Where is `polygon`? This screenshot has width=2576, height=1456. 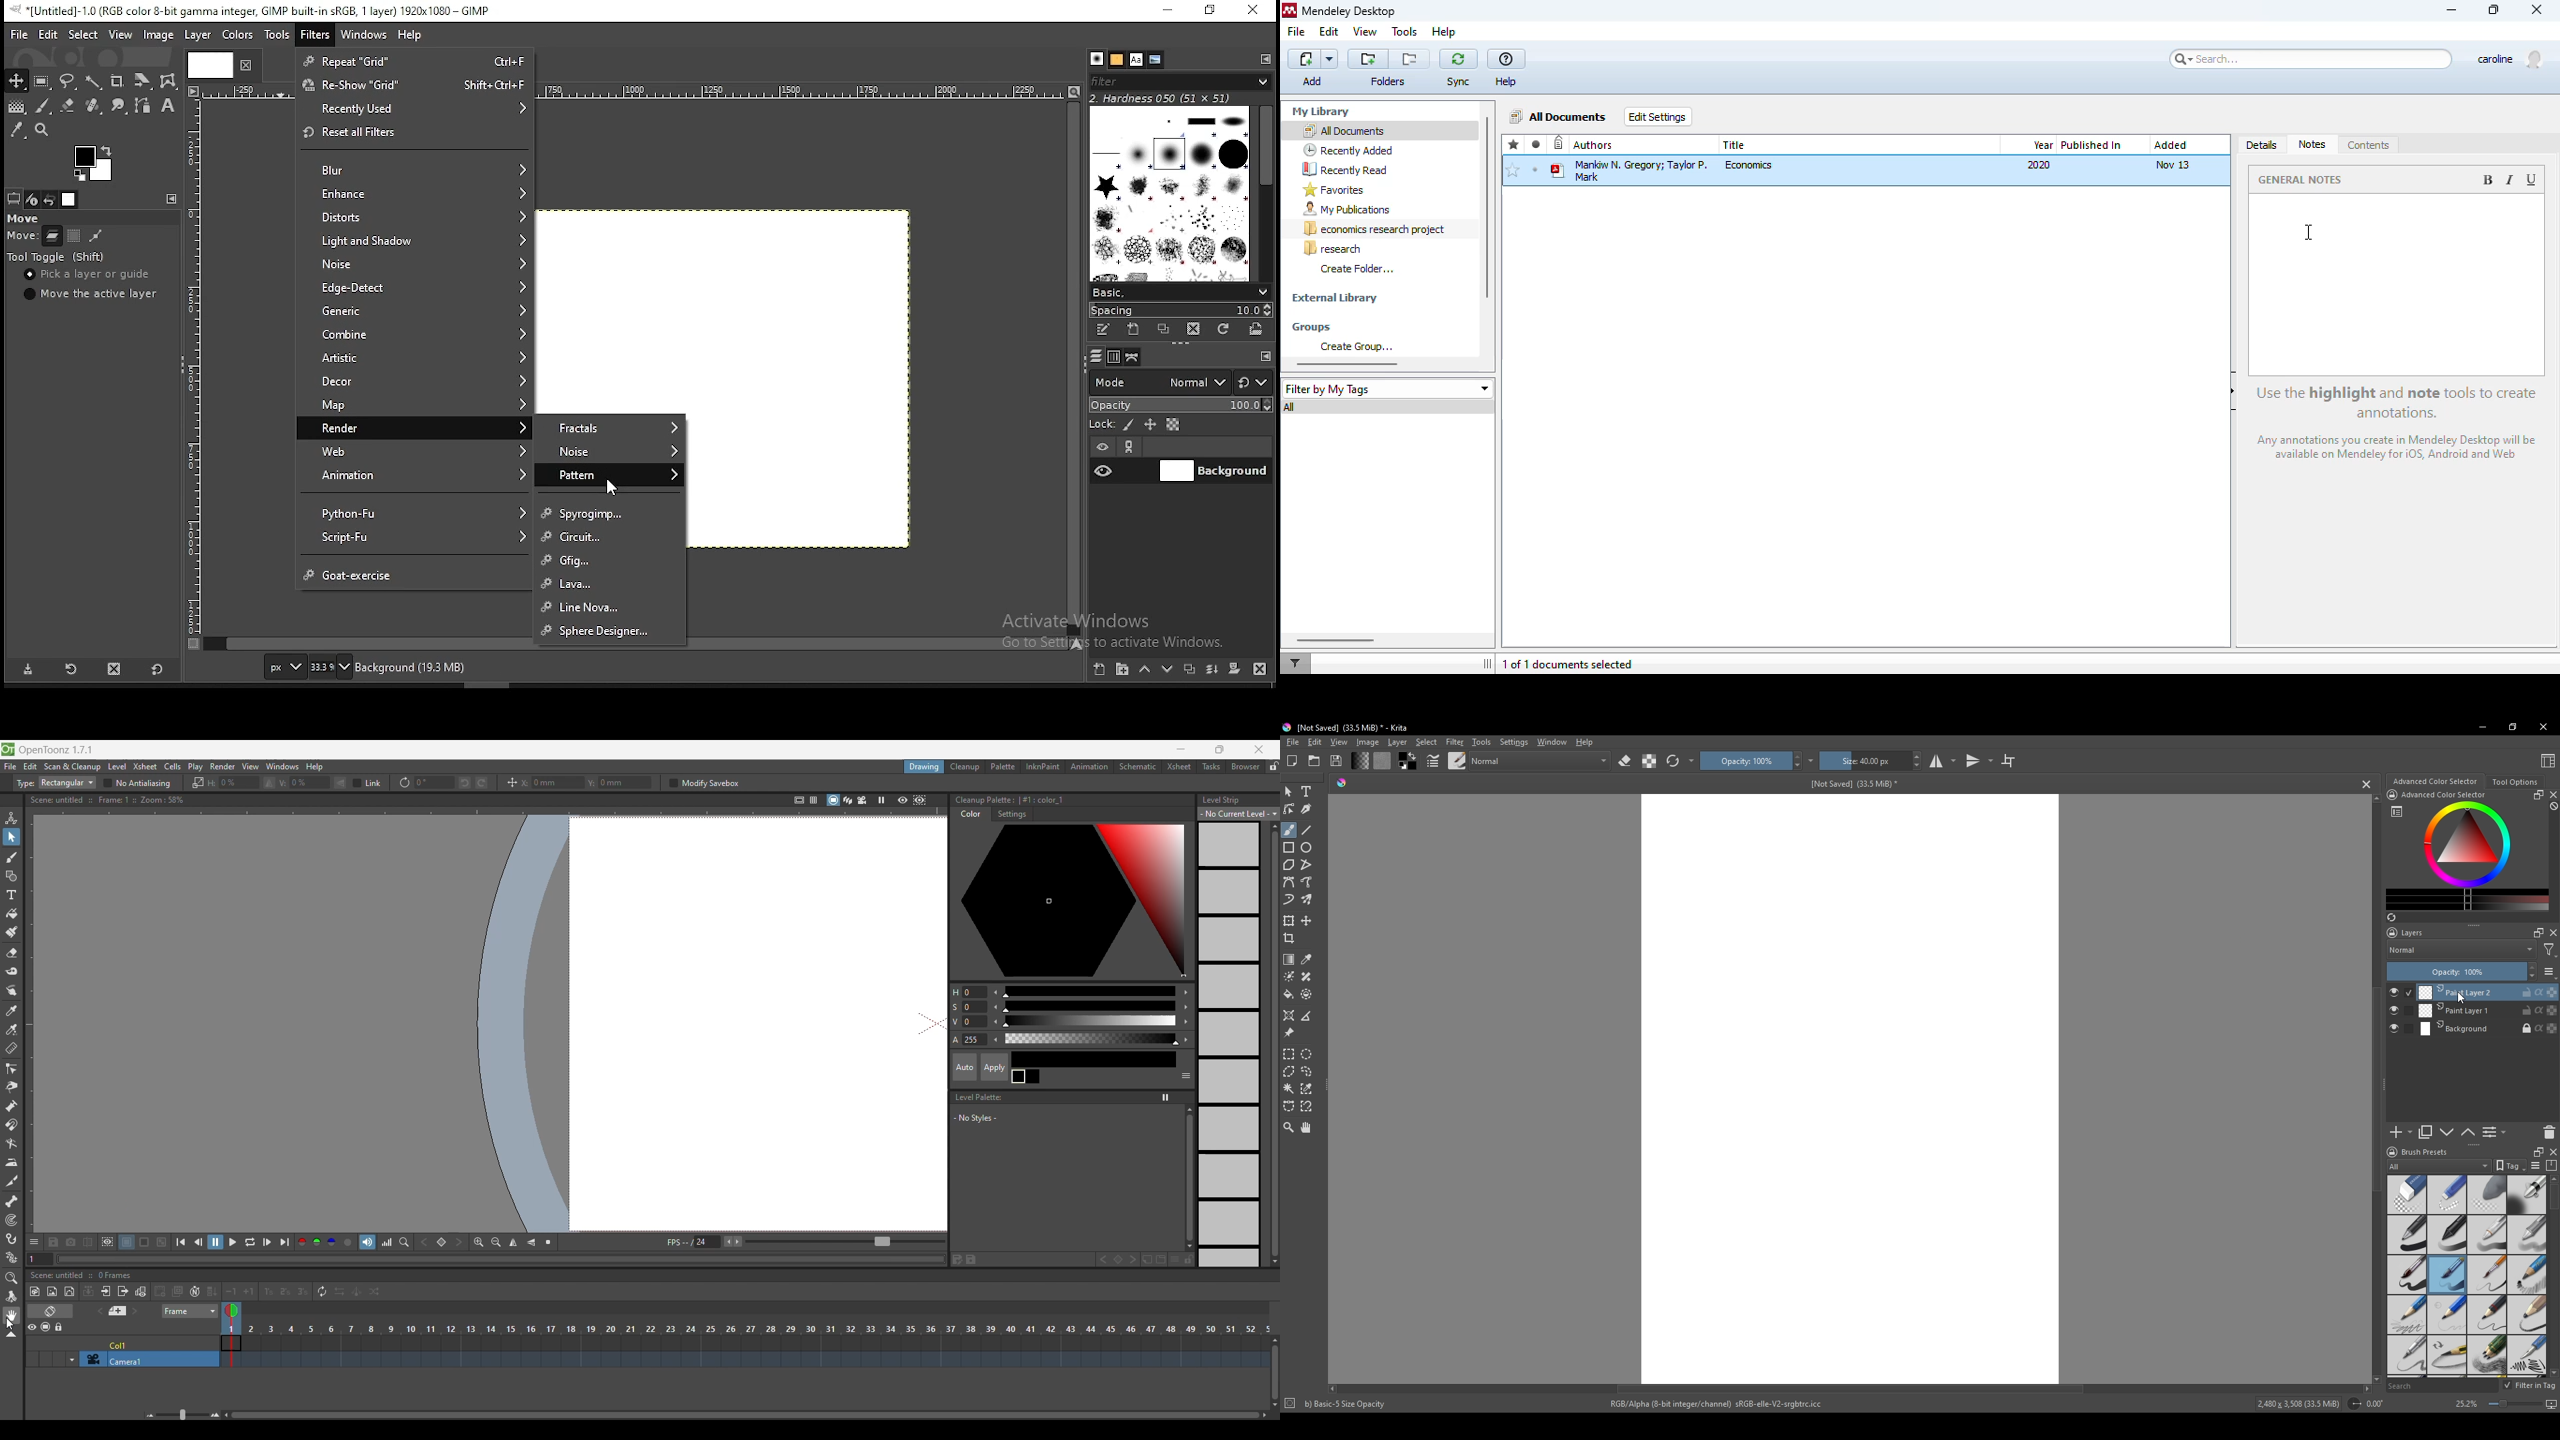
polygon is located at coordinates (1289, 865).